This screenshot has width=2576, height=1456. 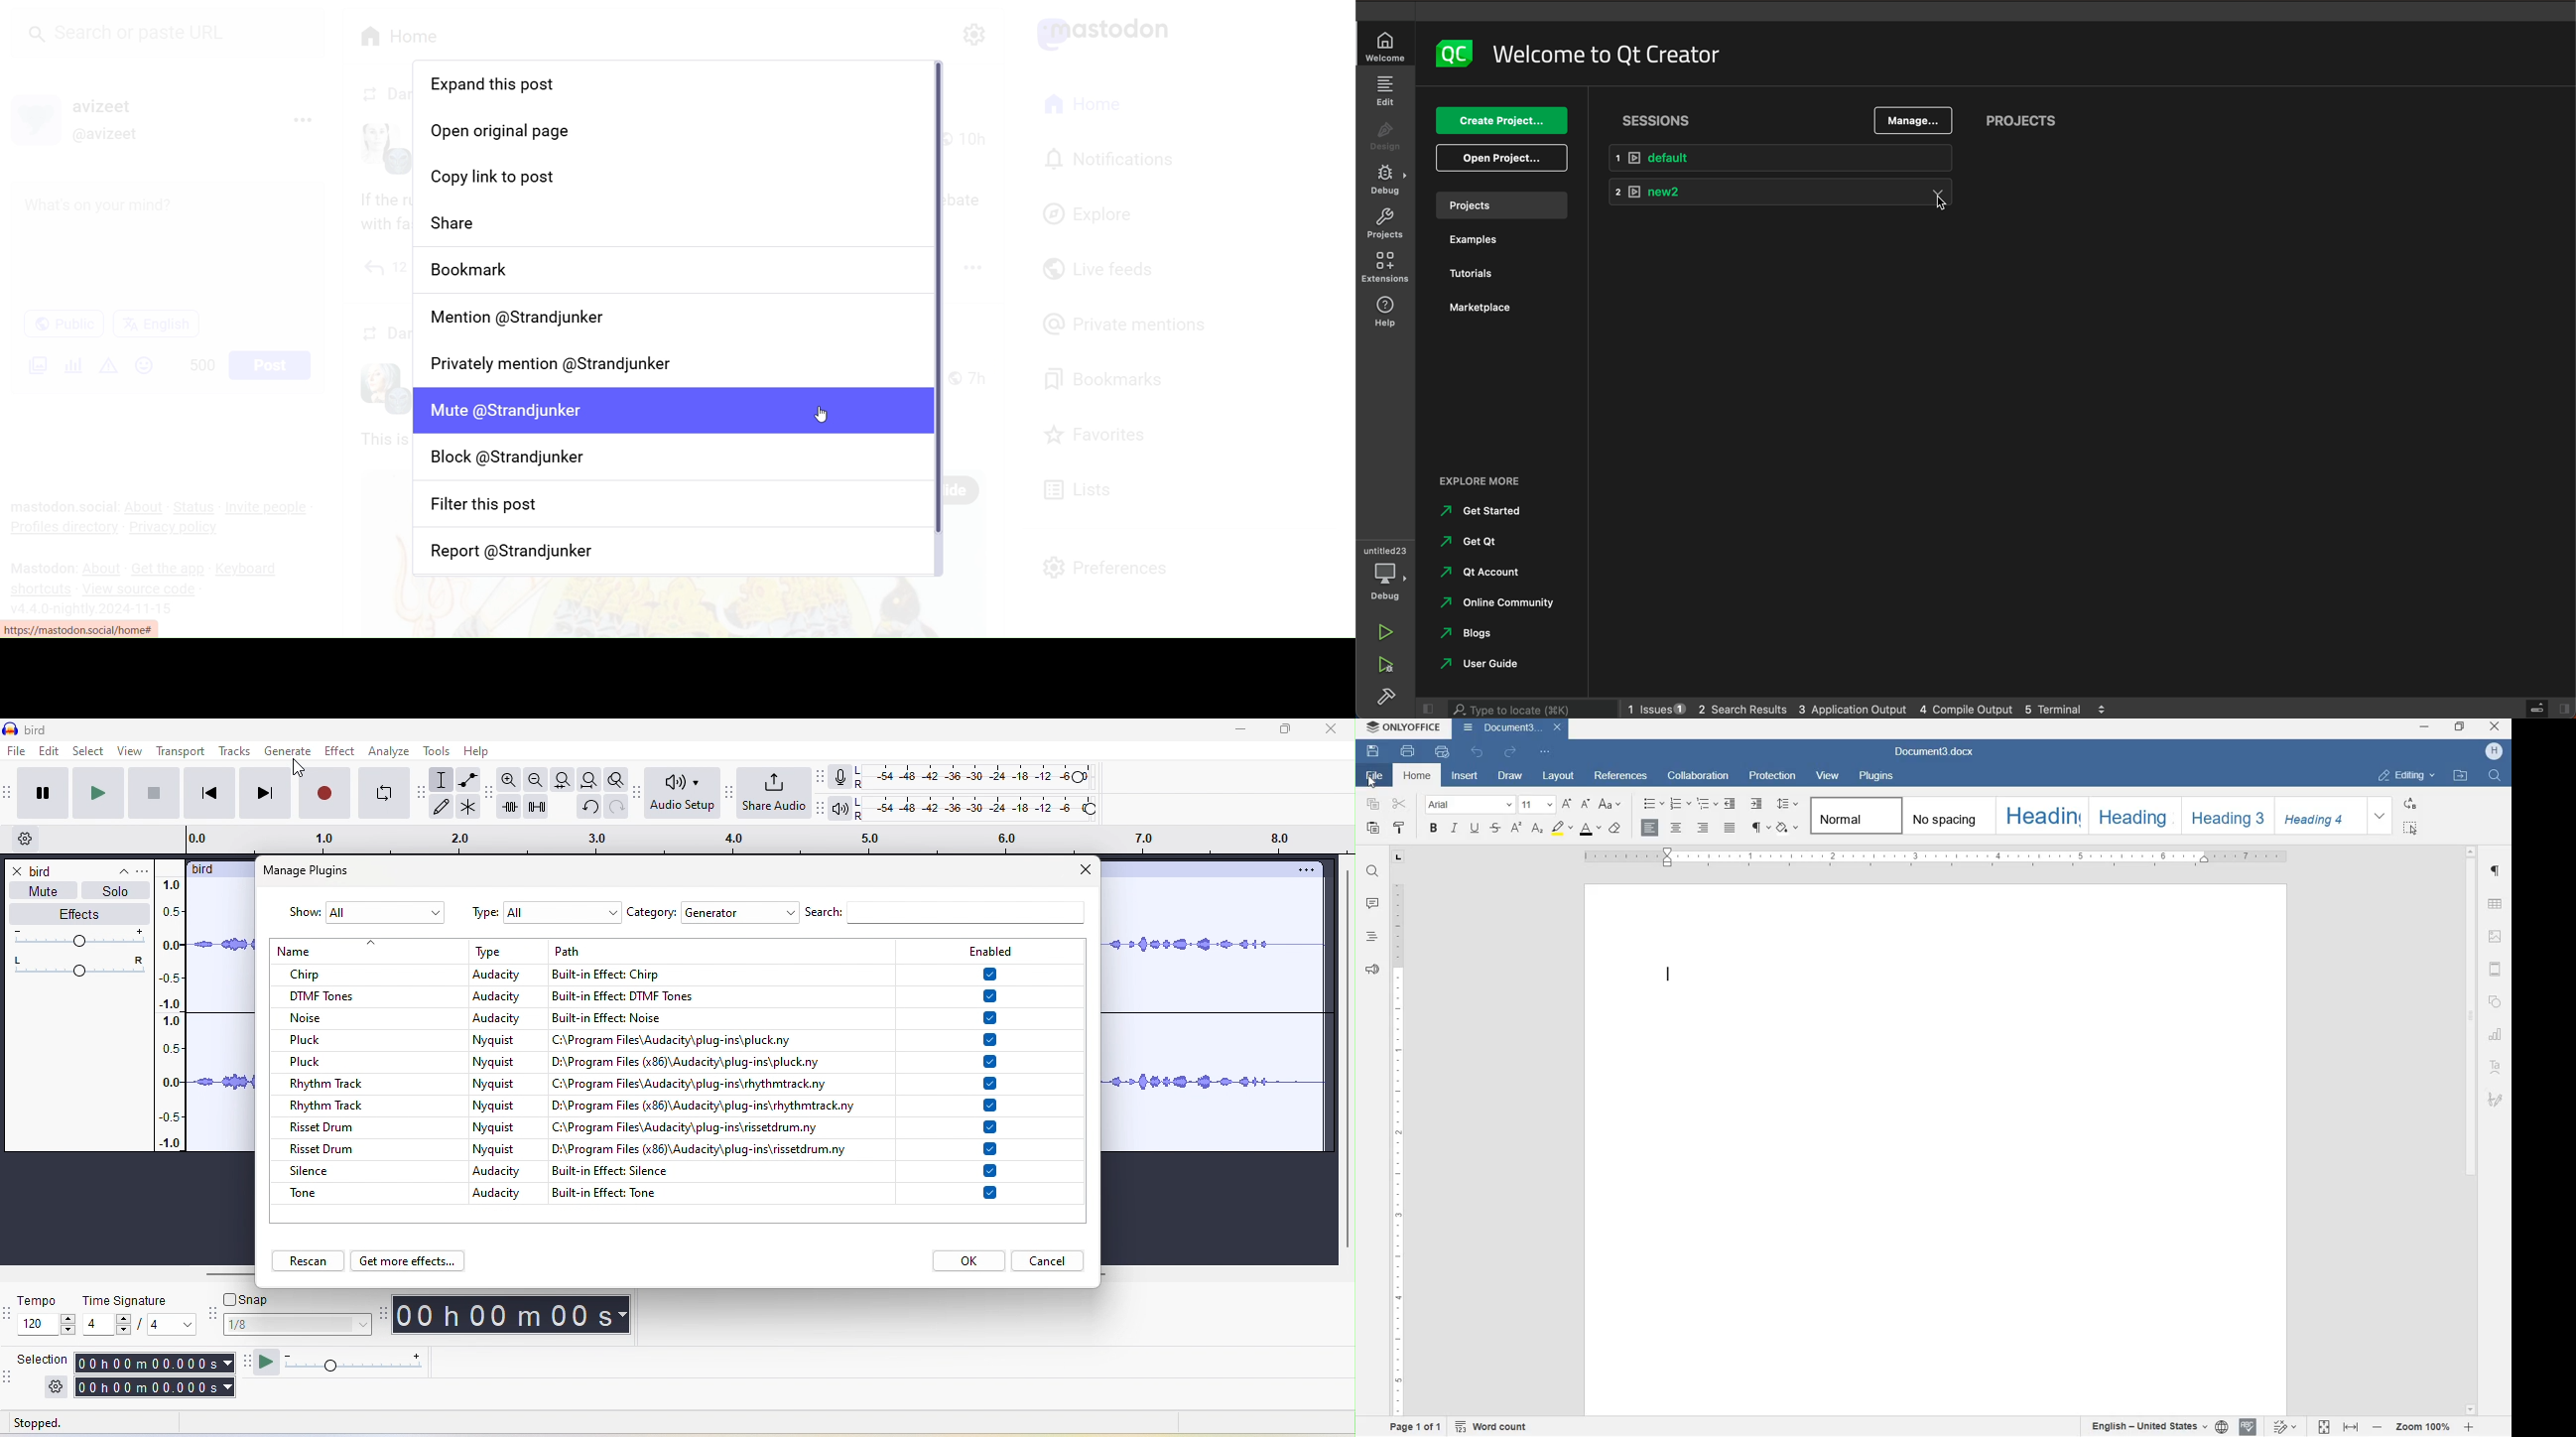 I want to click on mute, so click(x=50, y=890).